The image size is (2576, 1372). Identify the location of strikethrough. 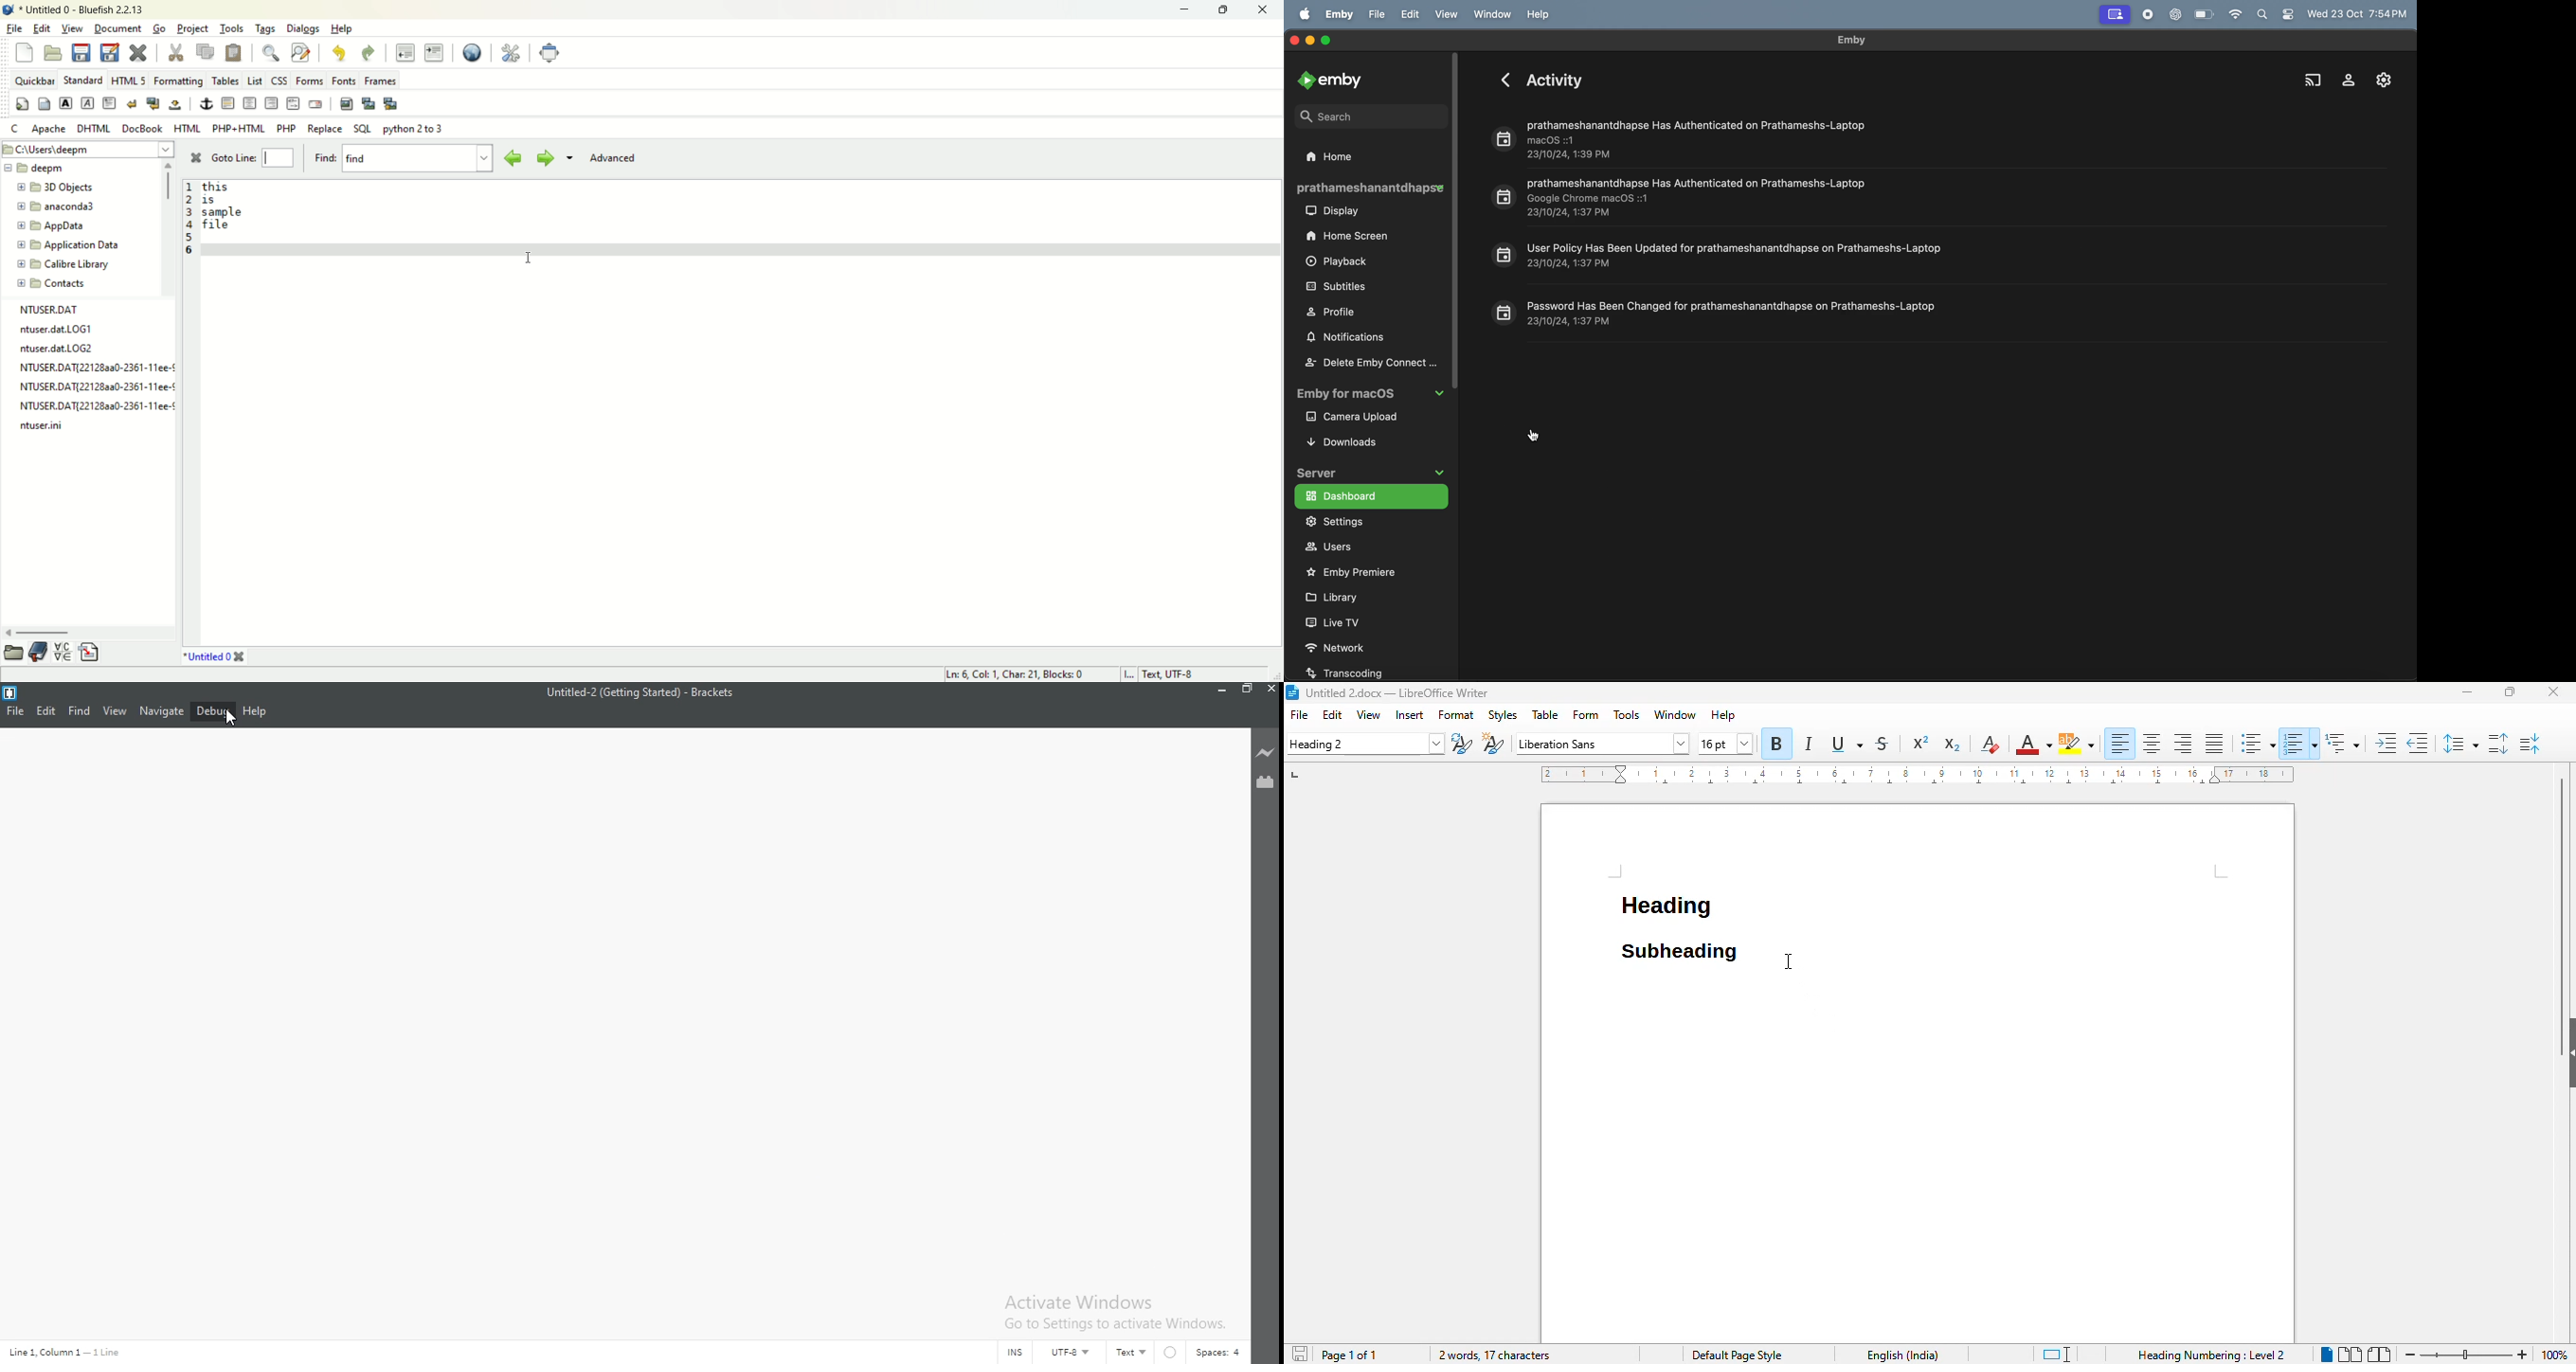
(1883, 744).